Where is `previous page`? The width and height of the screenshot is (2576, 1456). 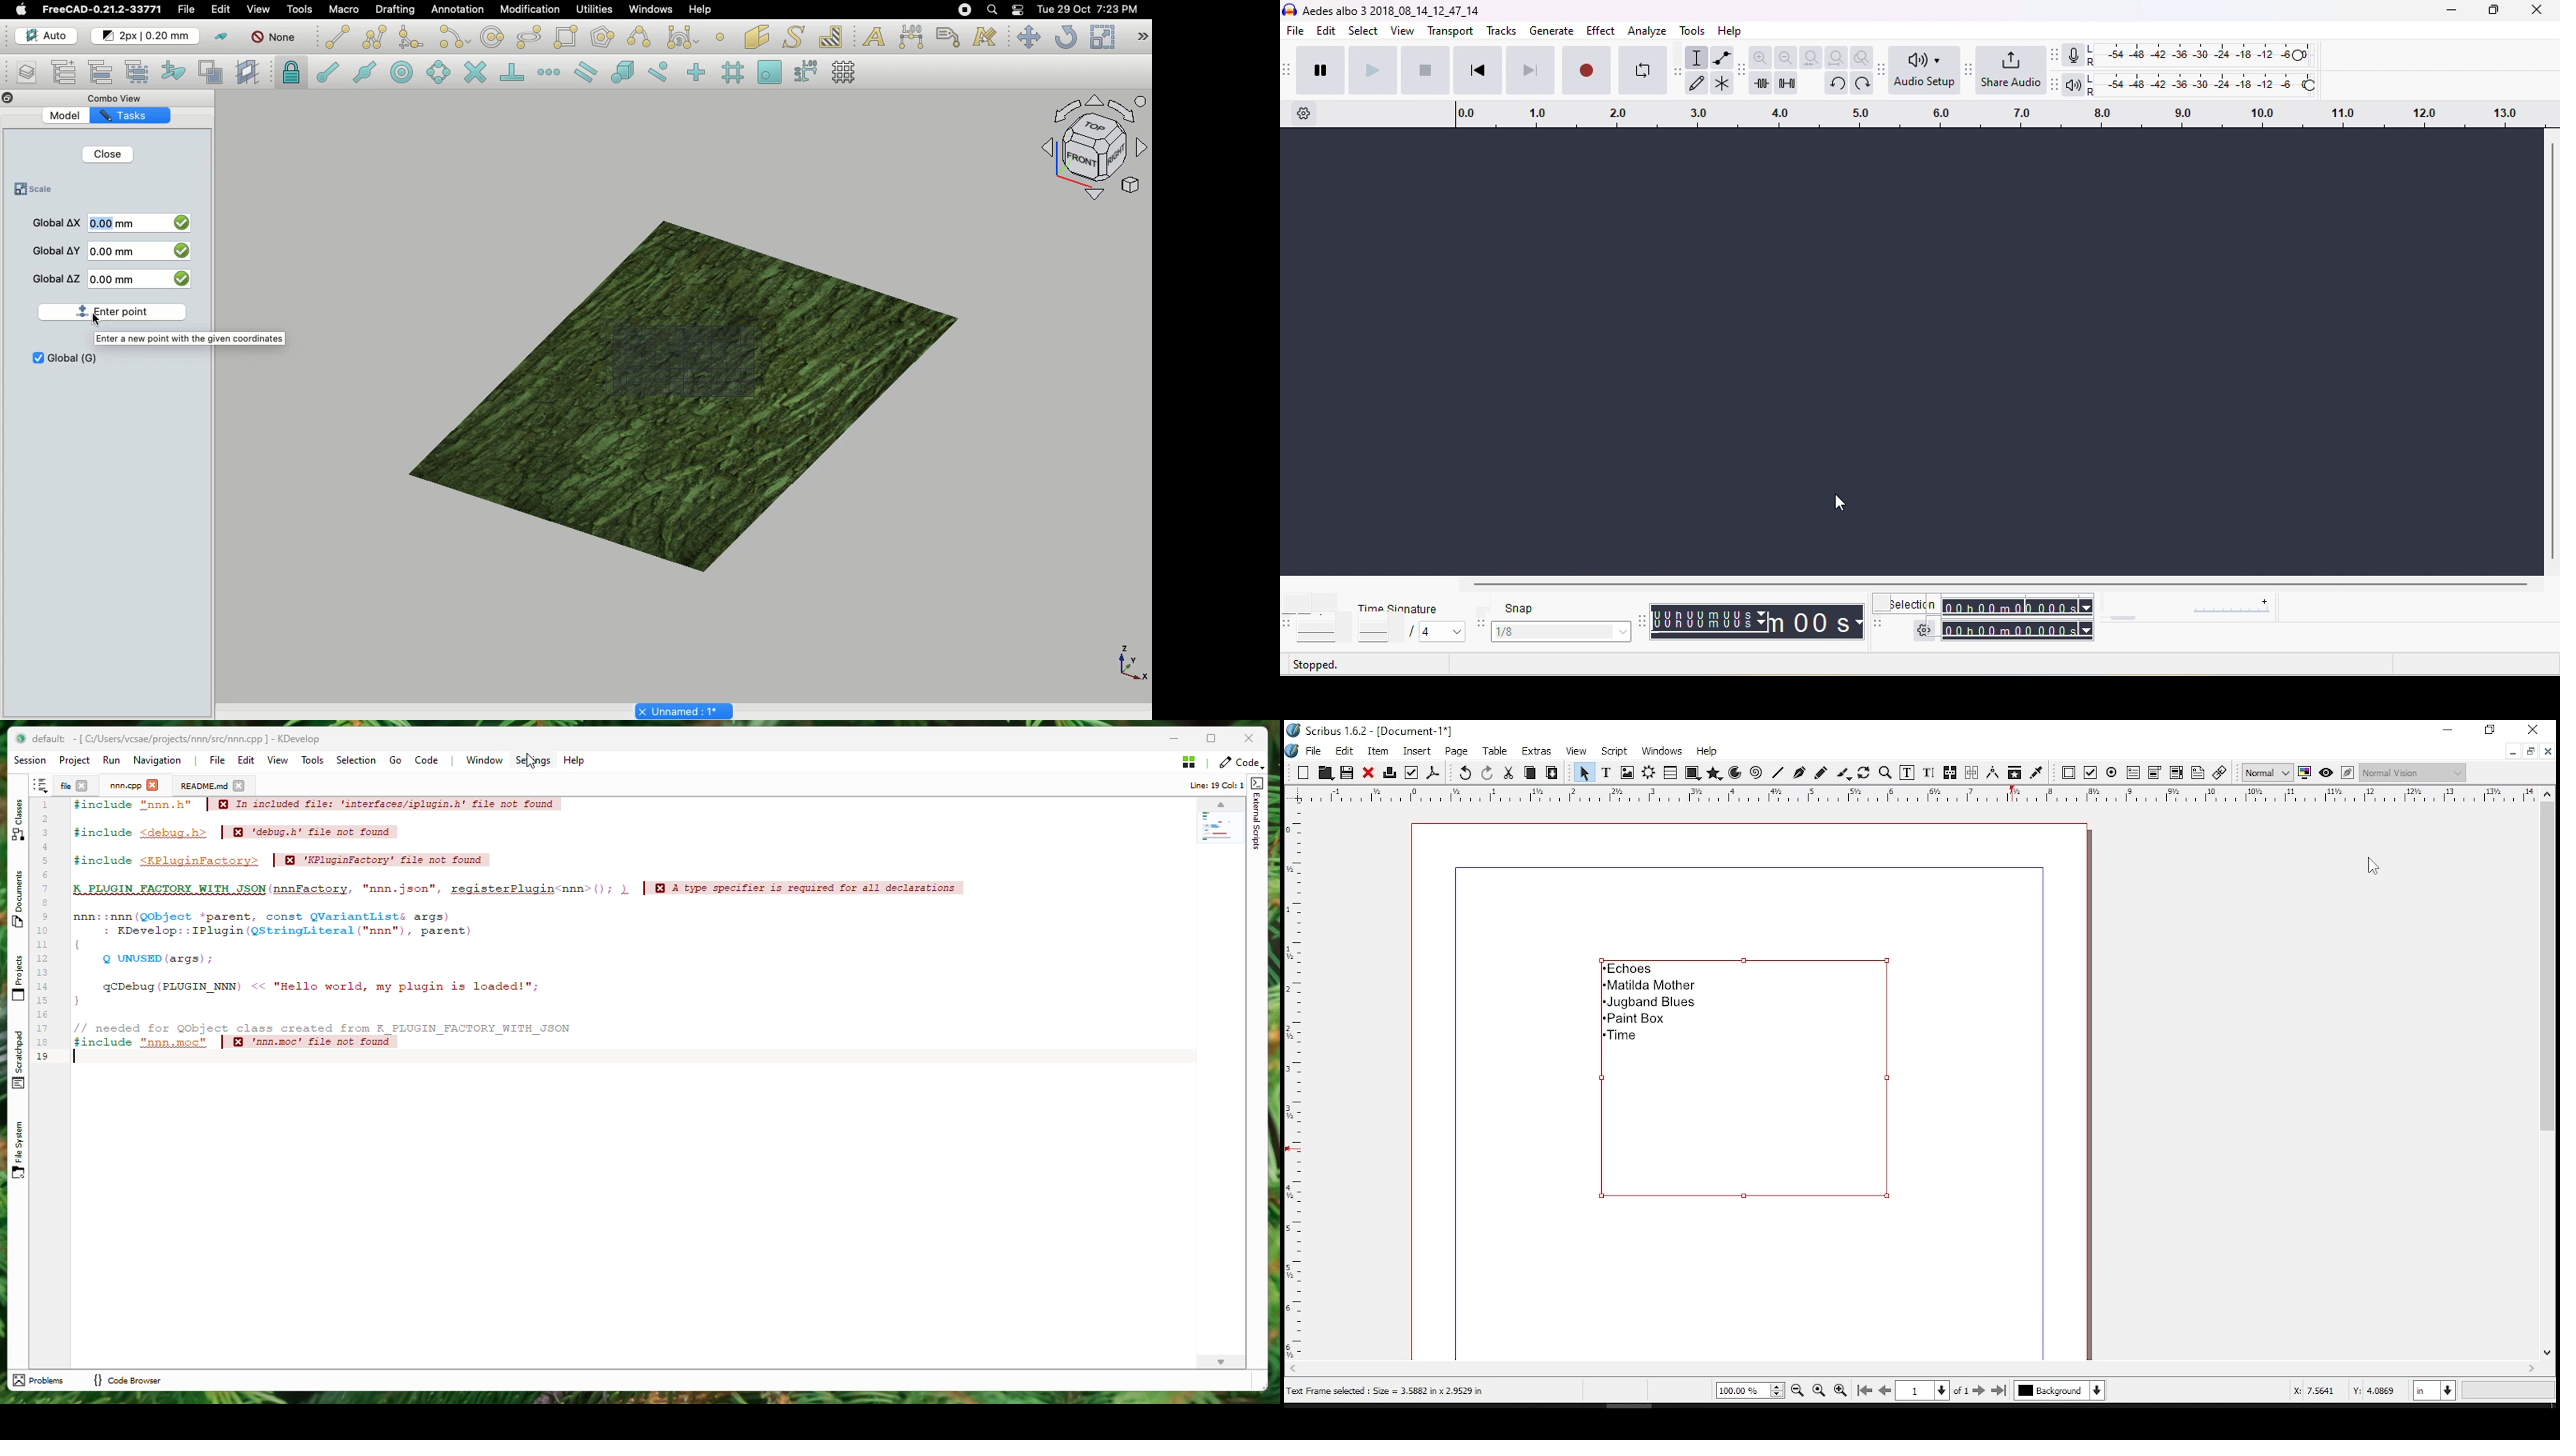
previous page is located at coordinates (1886, 1390).